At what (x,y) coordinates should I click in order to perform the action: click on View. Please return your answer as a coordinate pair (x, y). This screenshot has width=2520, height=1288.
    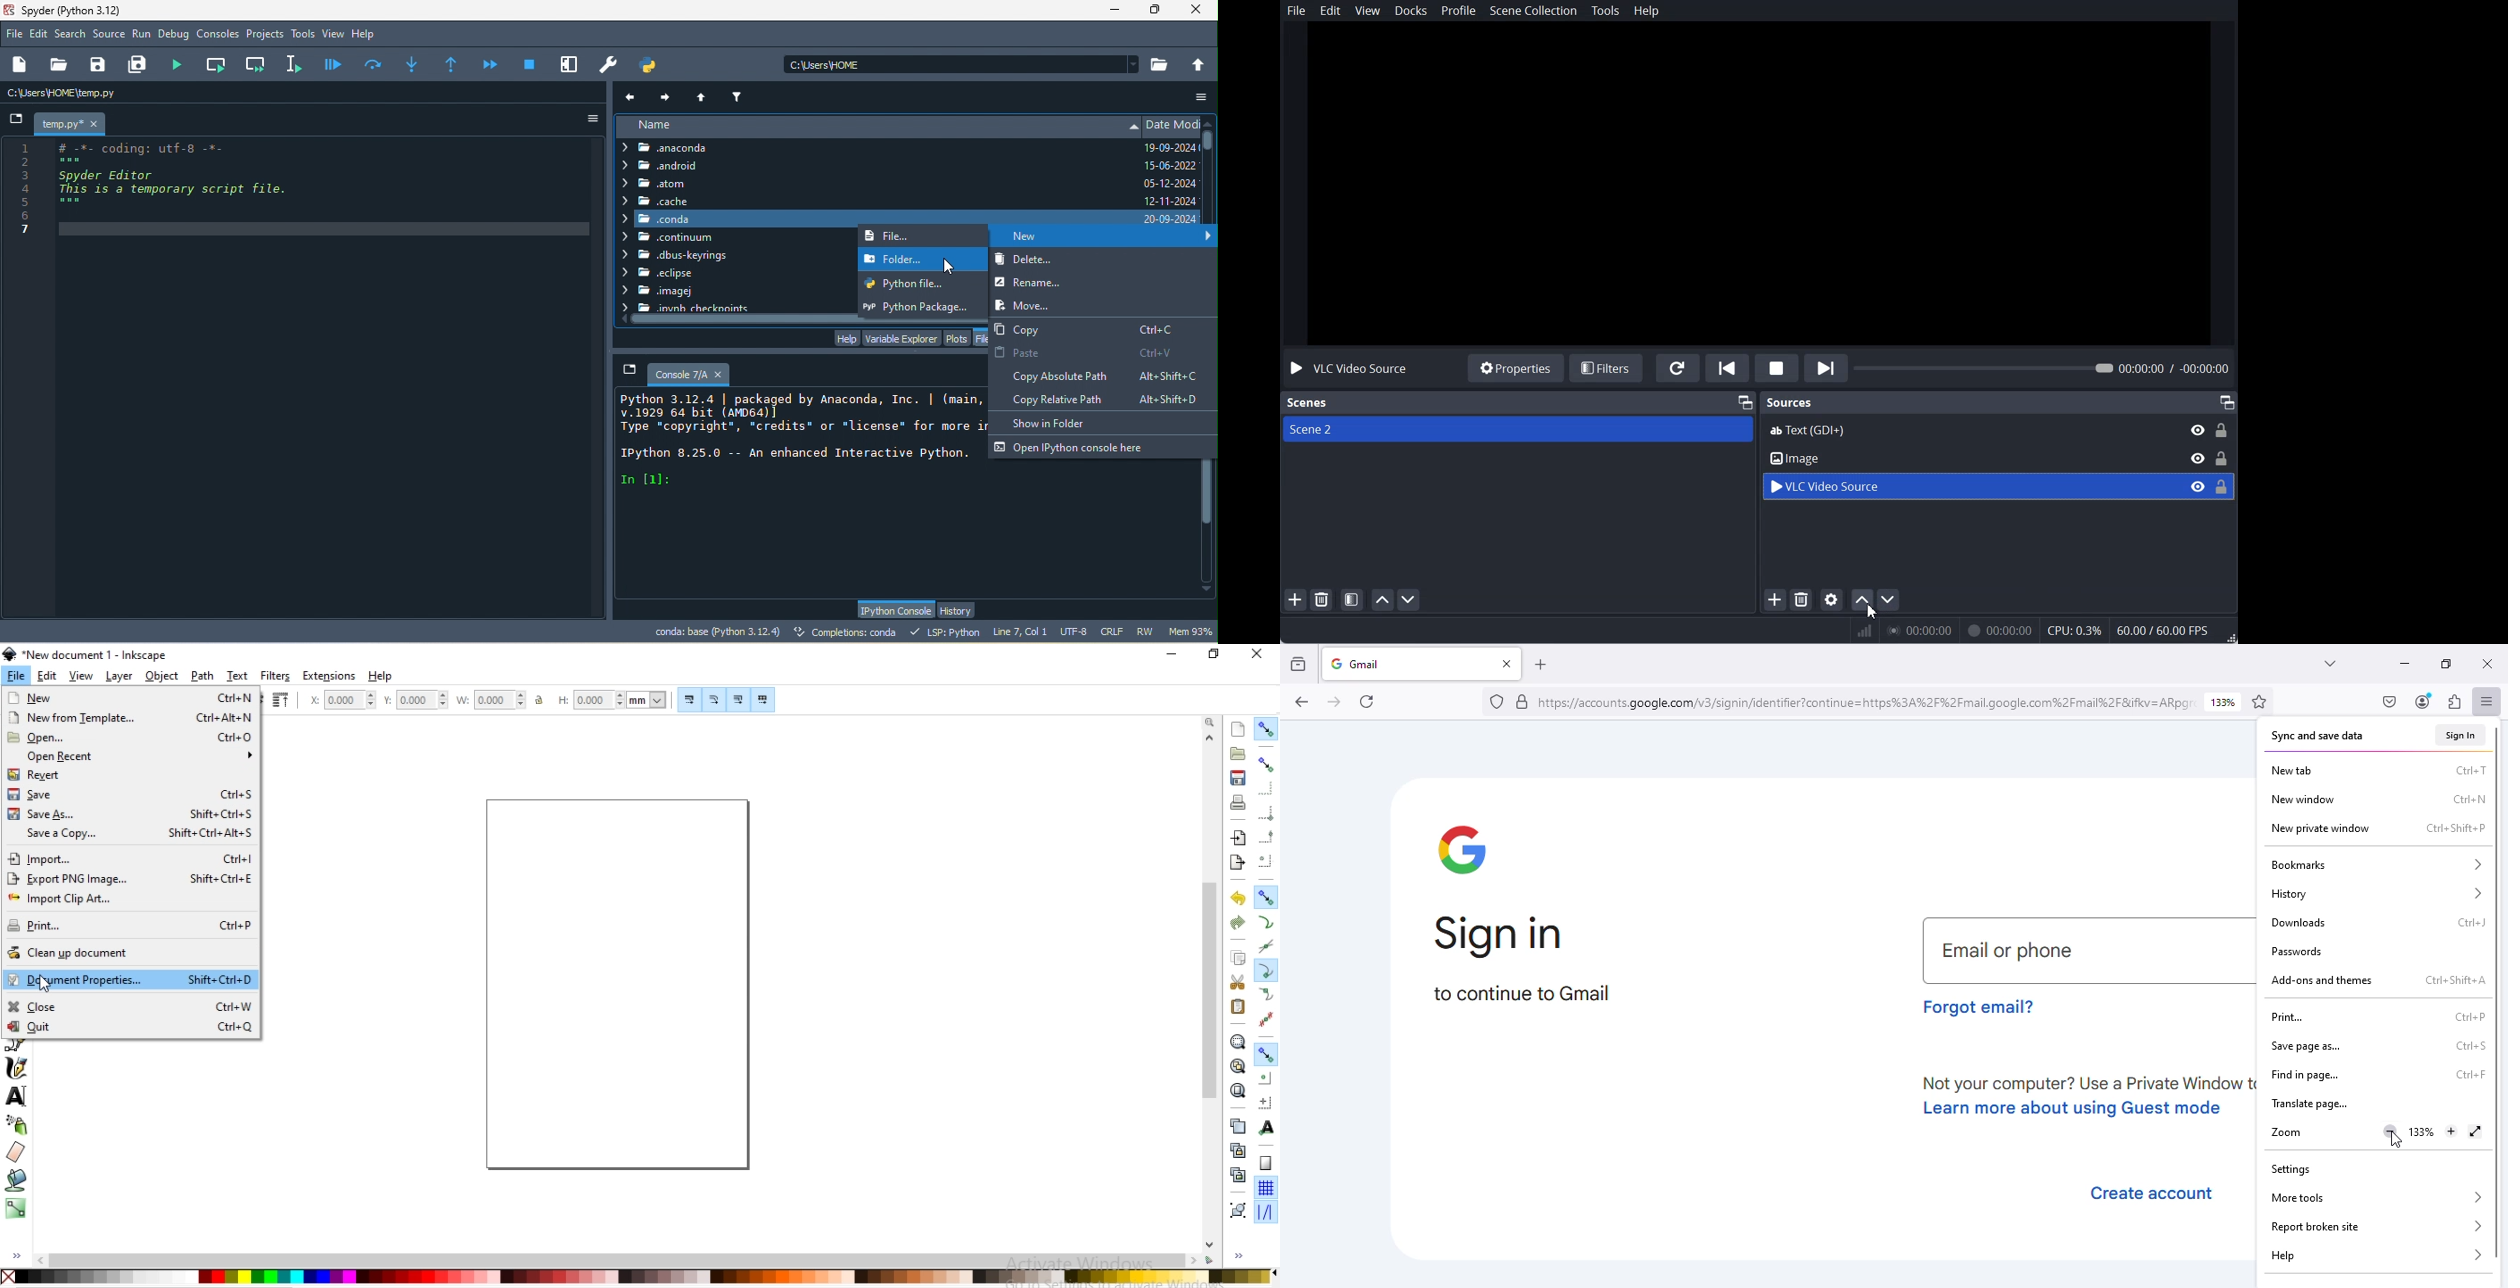
    Looking at the image, I should click on (1368, 11).